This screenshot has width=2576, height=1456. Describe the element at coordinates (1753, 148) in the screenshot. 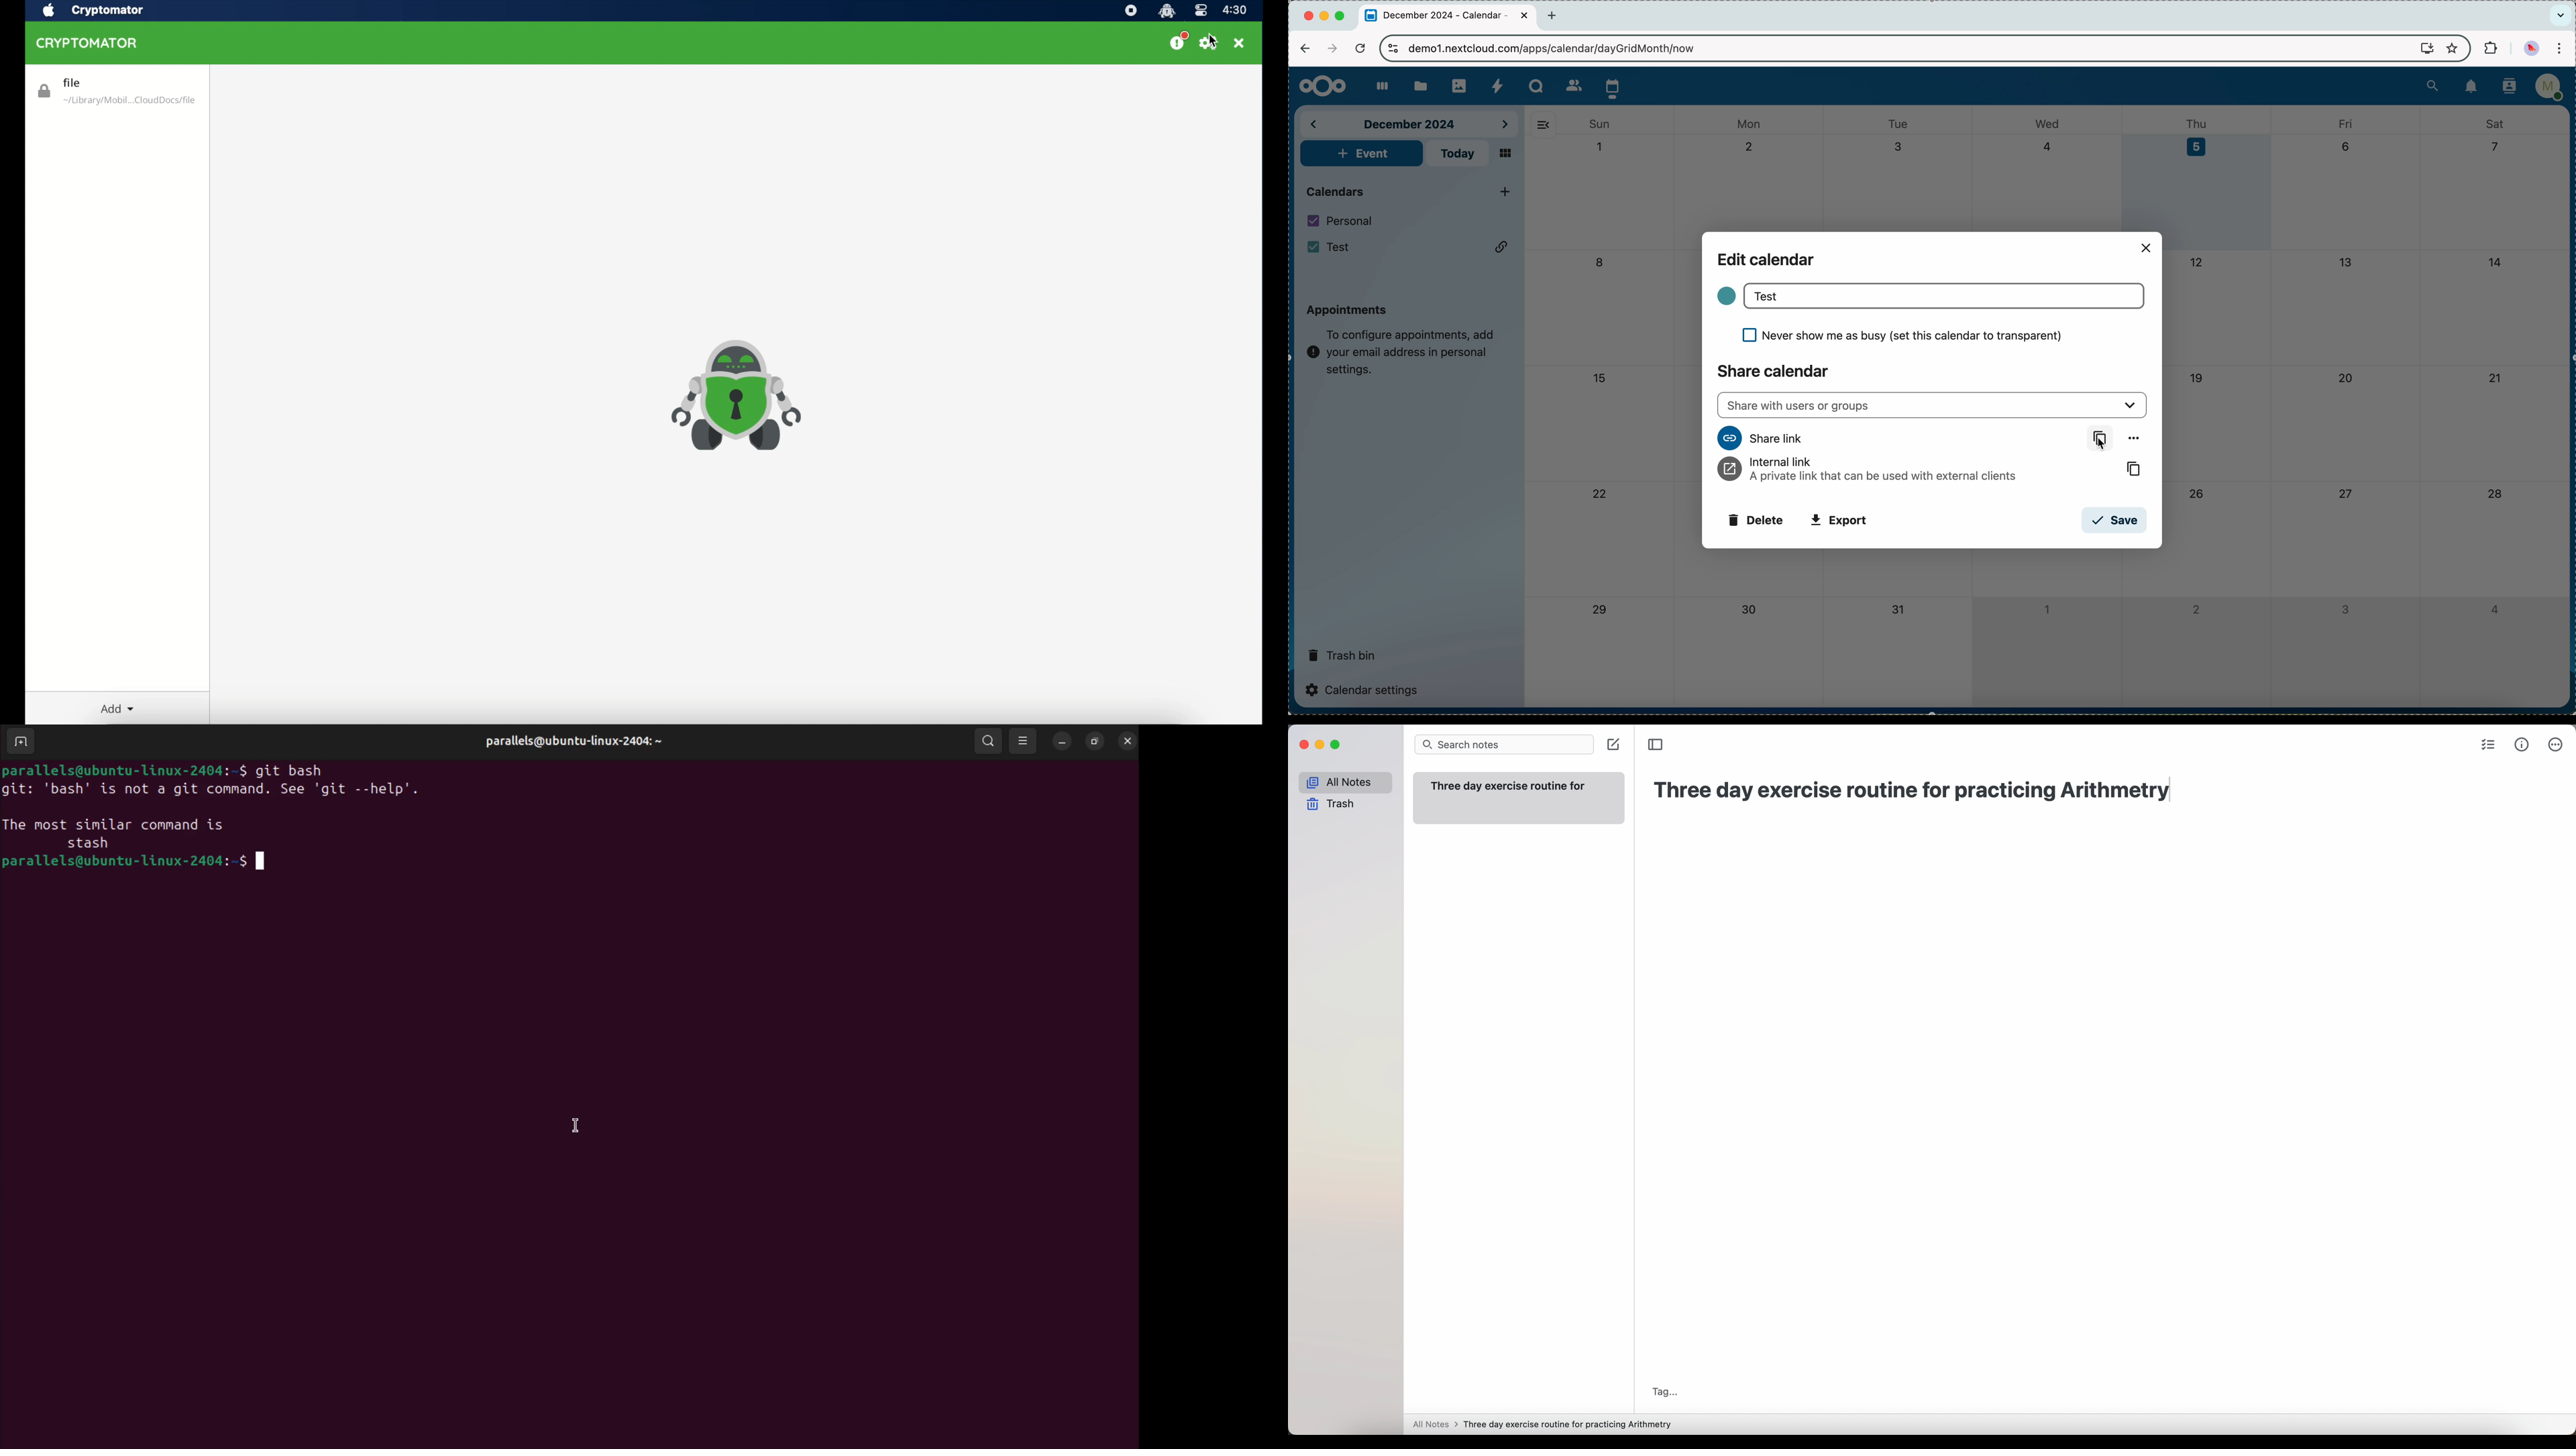

I see `2` at that location.